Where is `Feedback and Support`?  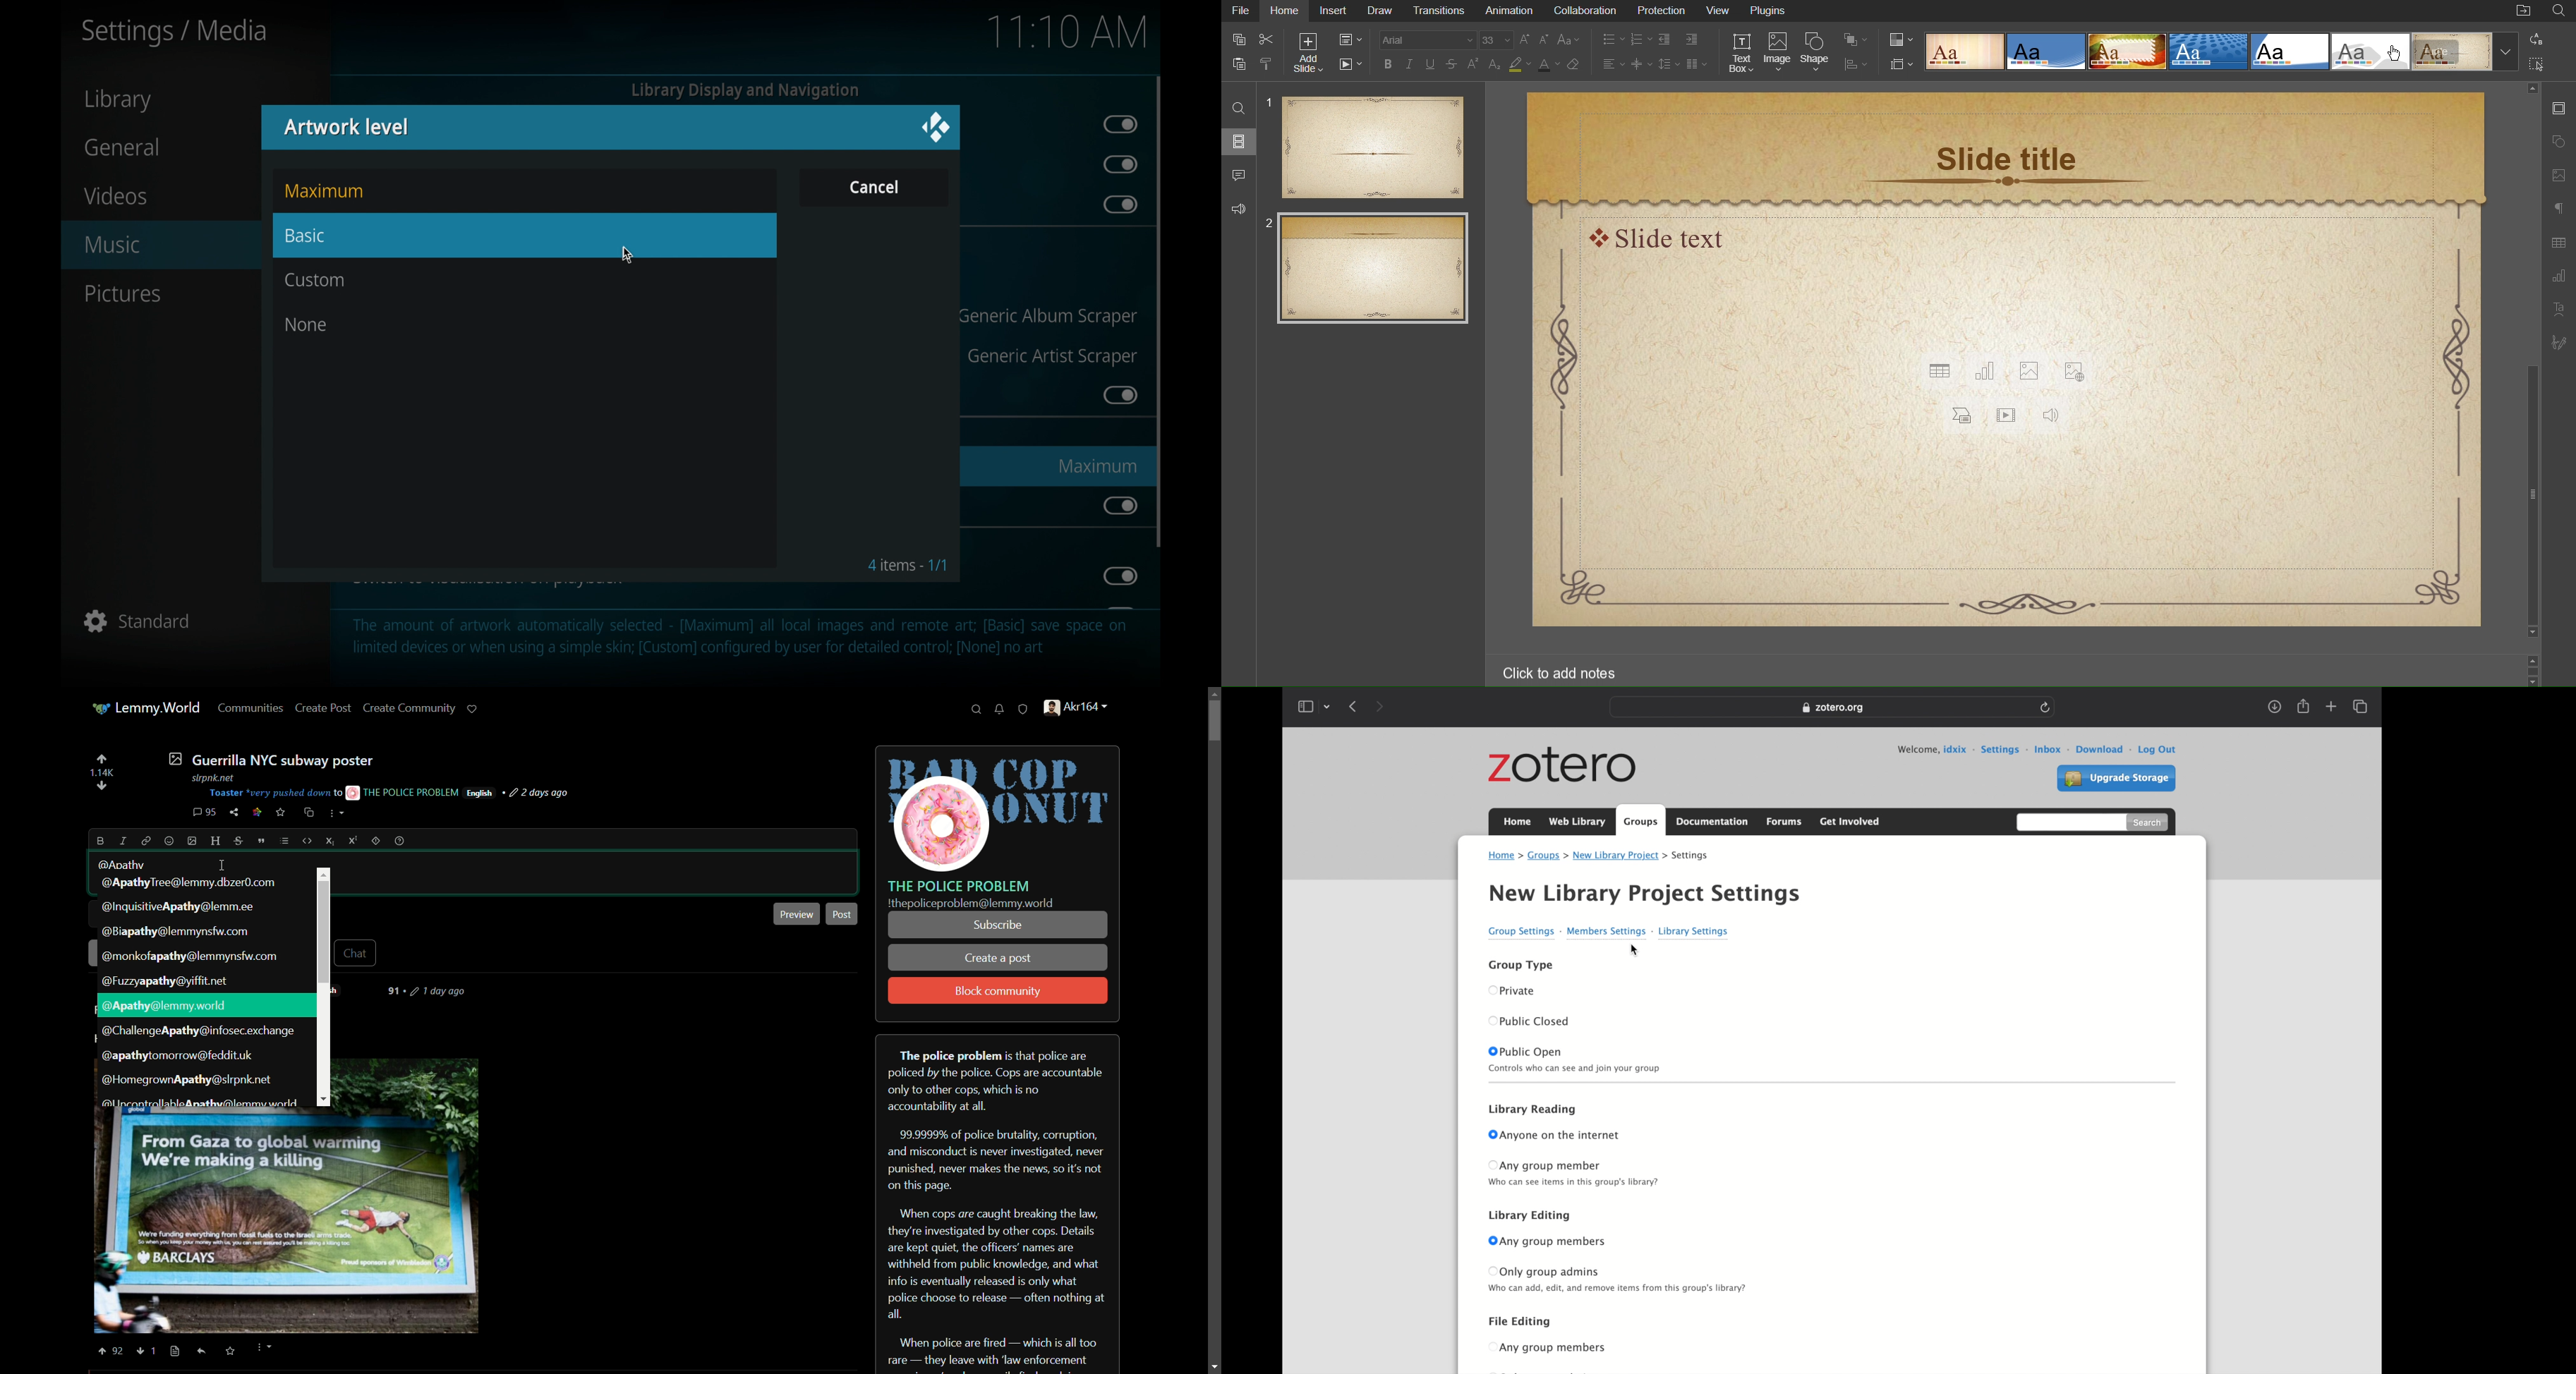 Feedback and Support is located at coordinates (1238, 206).